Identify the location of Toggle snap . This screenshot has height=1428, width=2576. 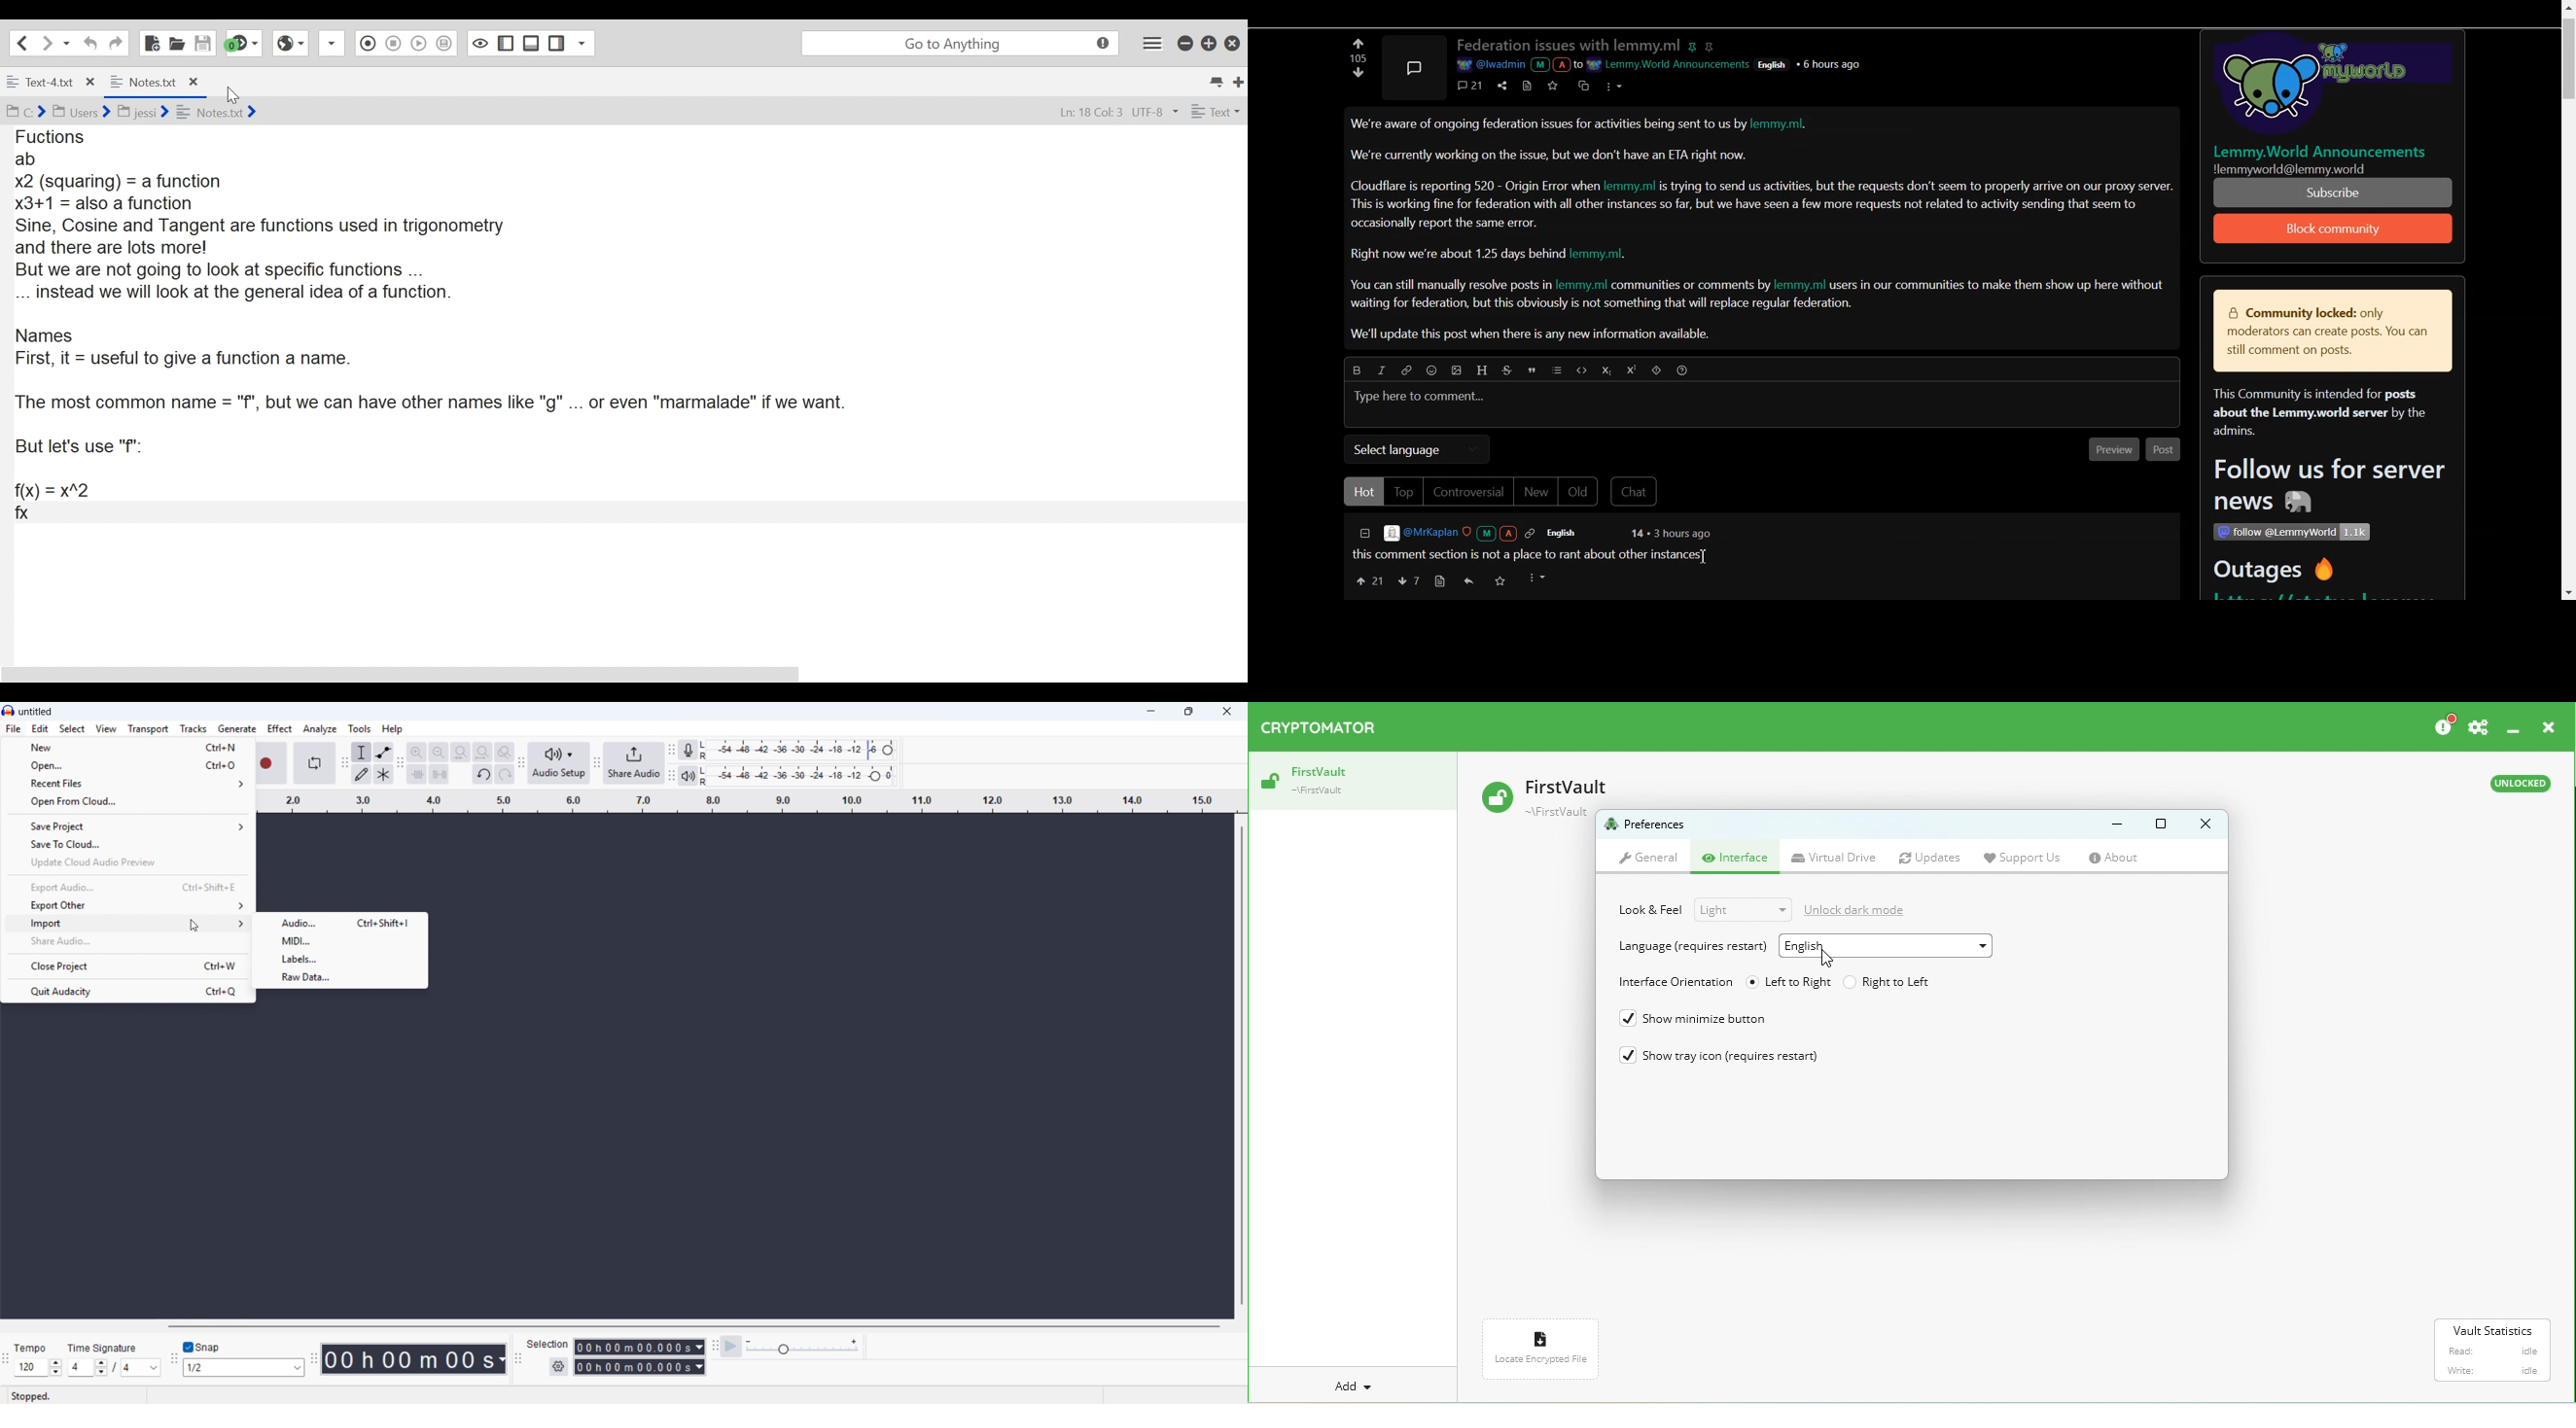
(202, 1347).